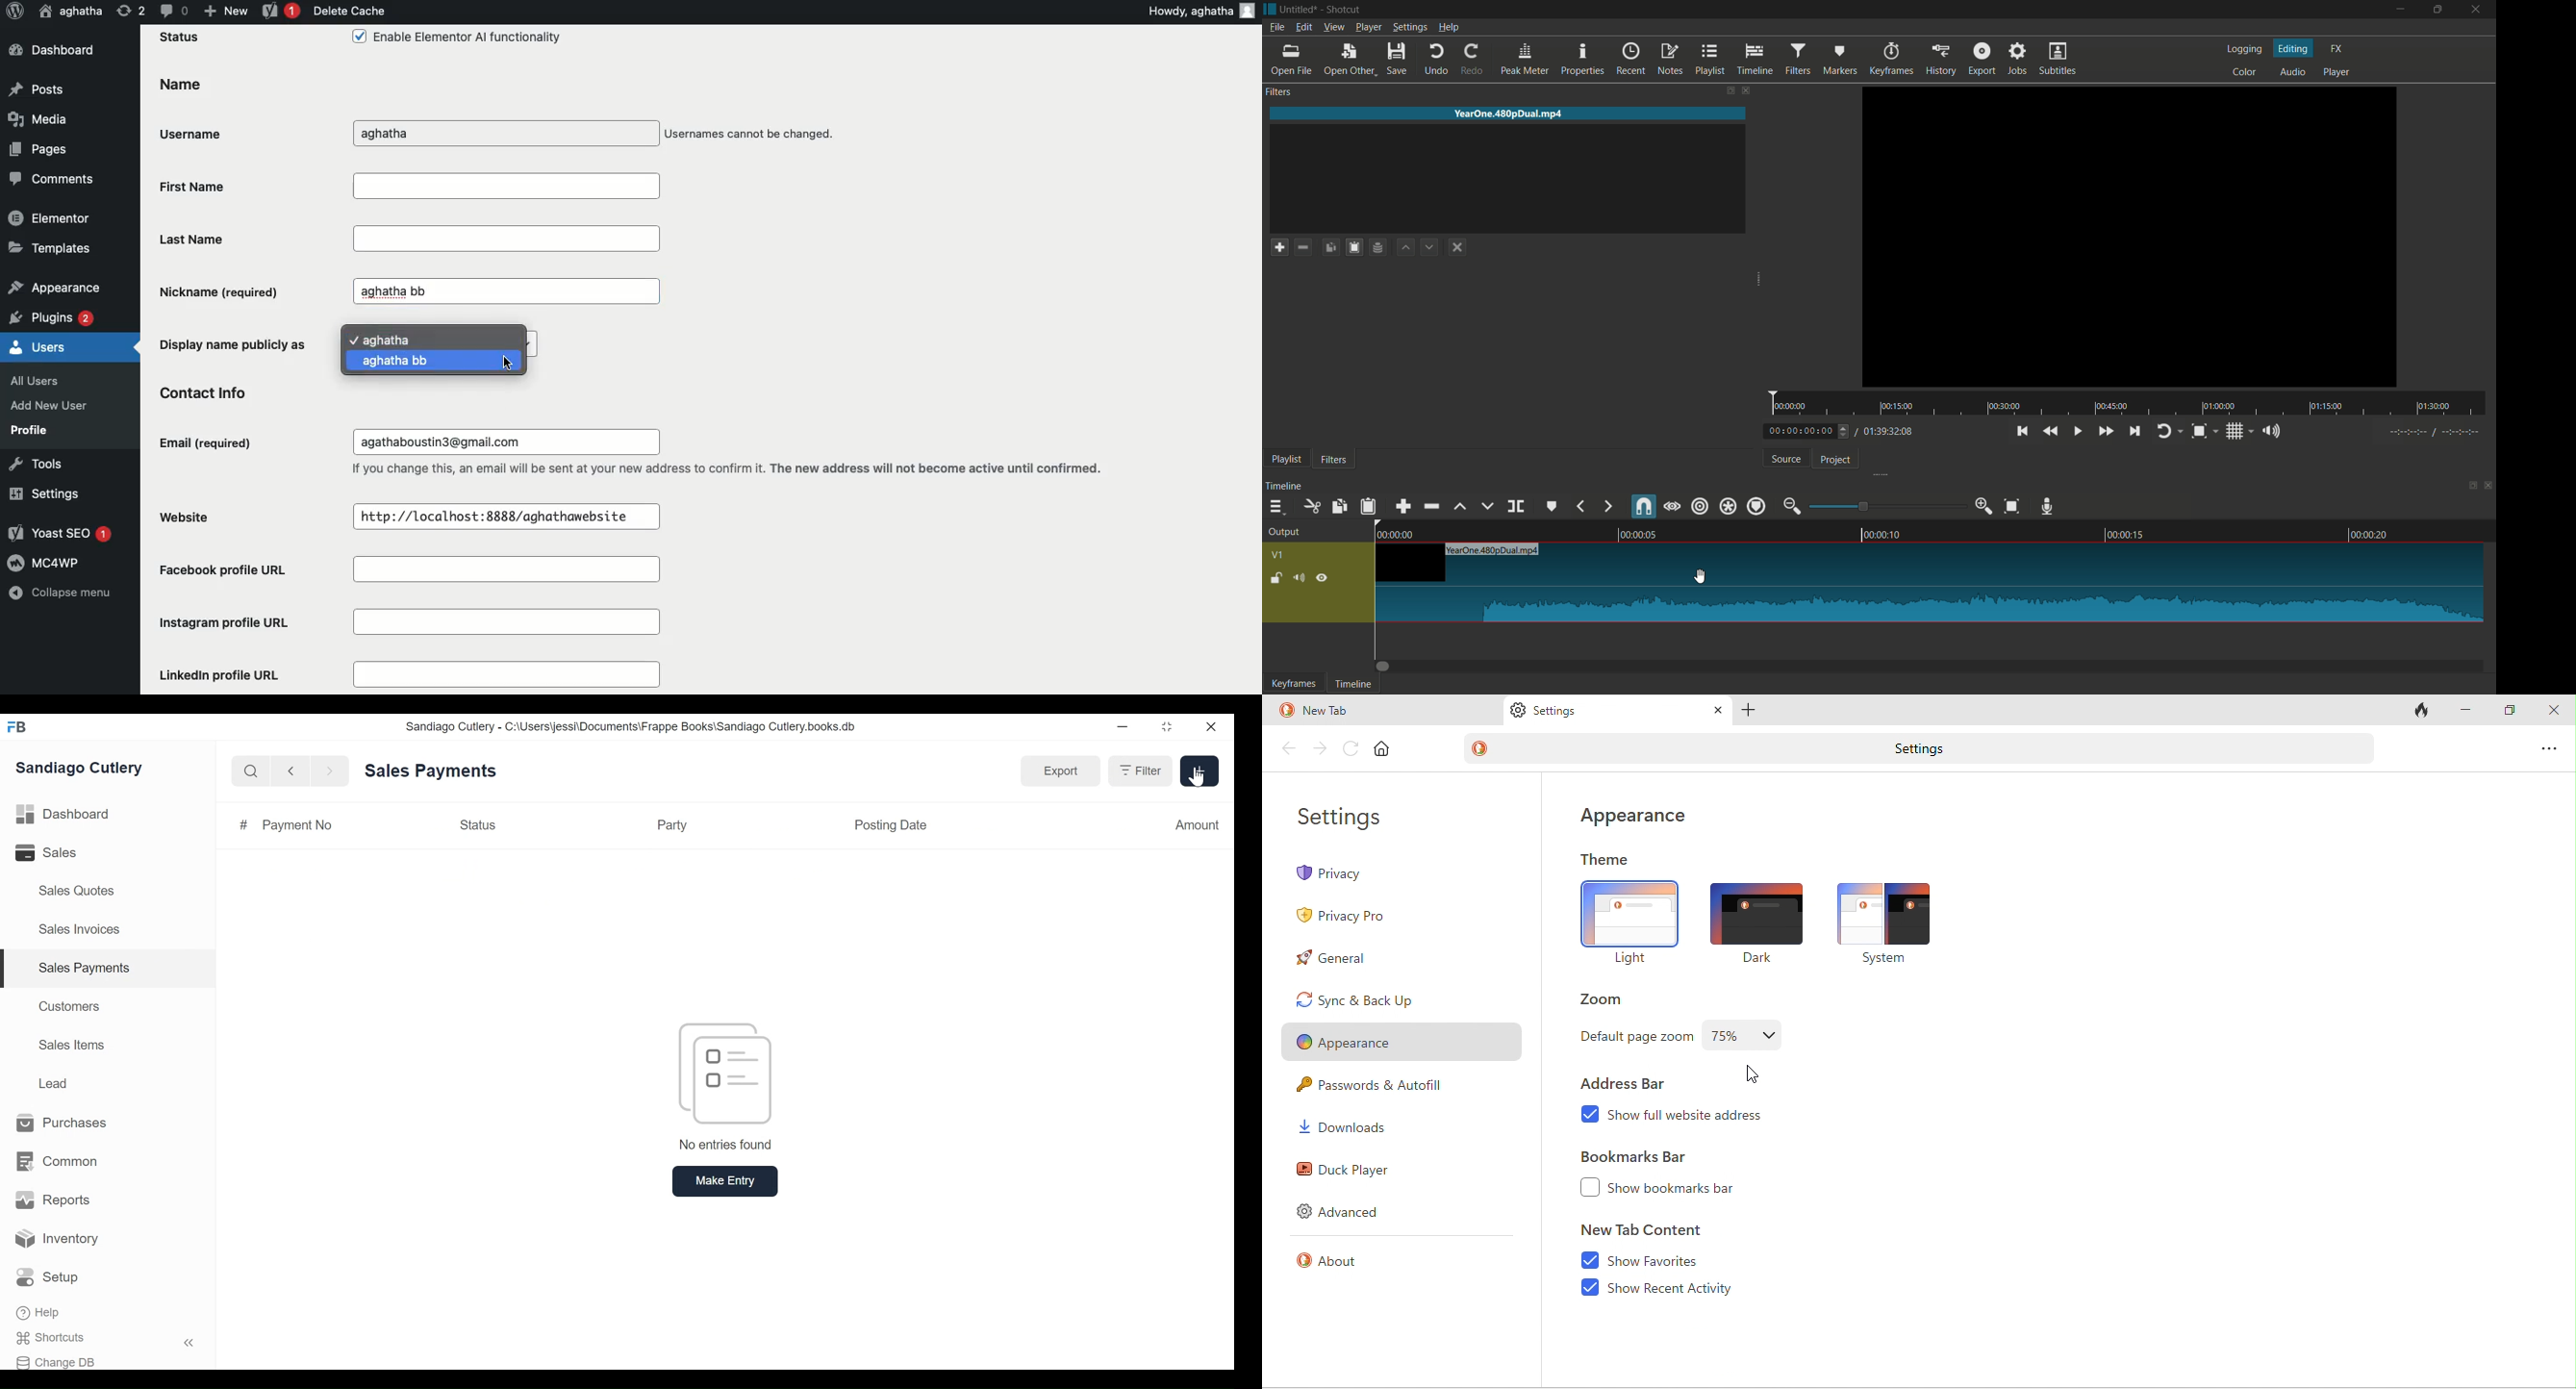  I want to click on Restore, so click(1167, 728).